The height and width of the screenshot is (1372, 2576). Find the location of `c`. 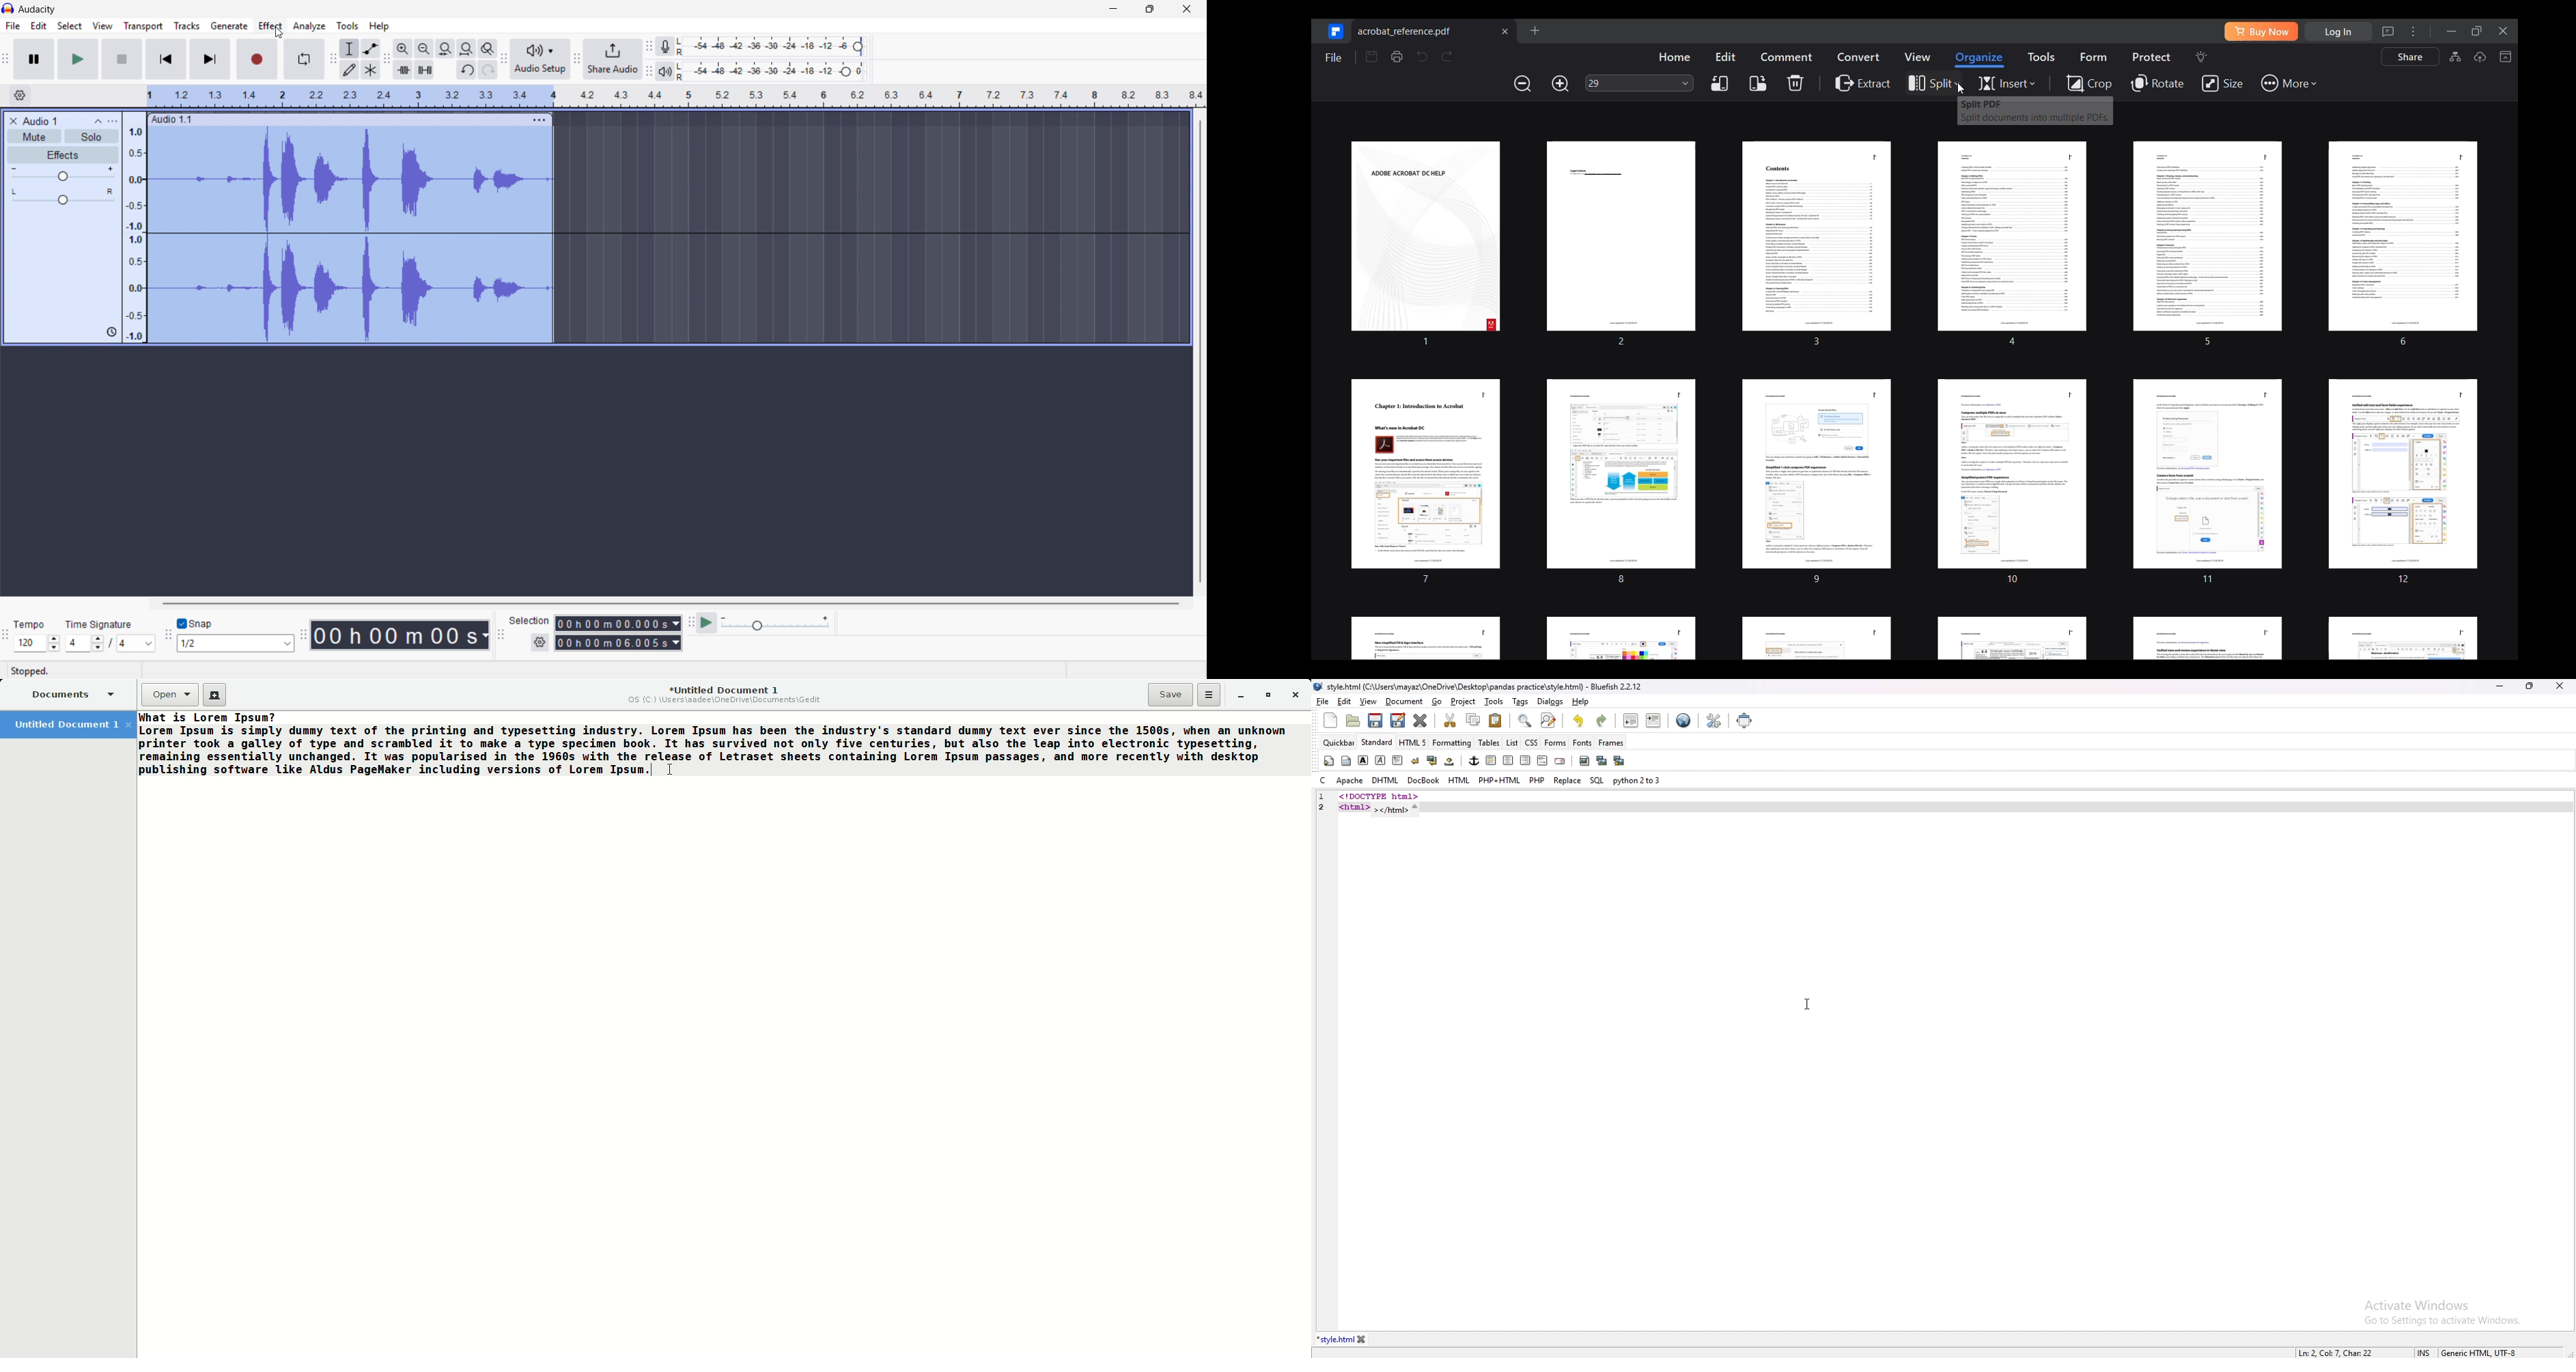

c is located at coordinates (1322, 781).